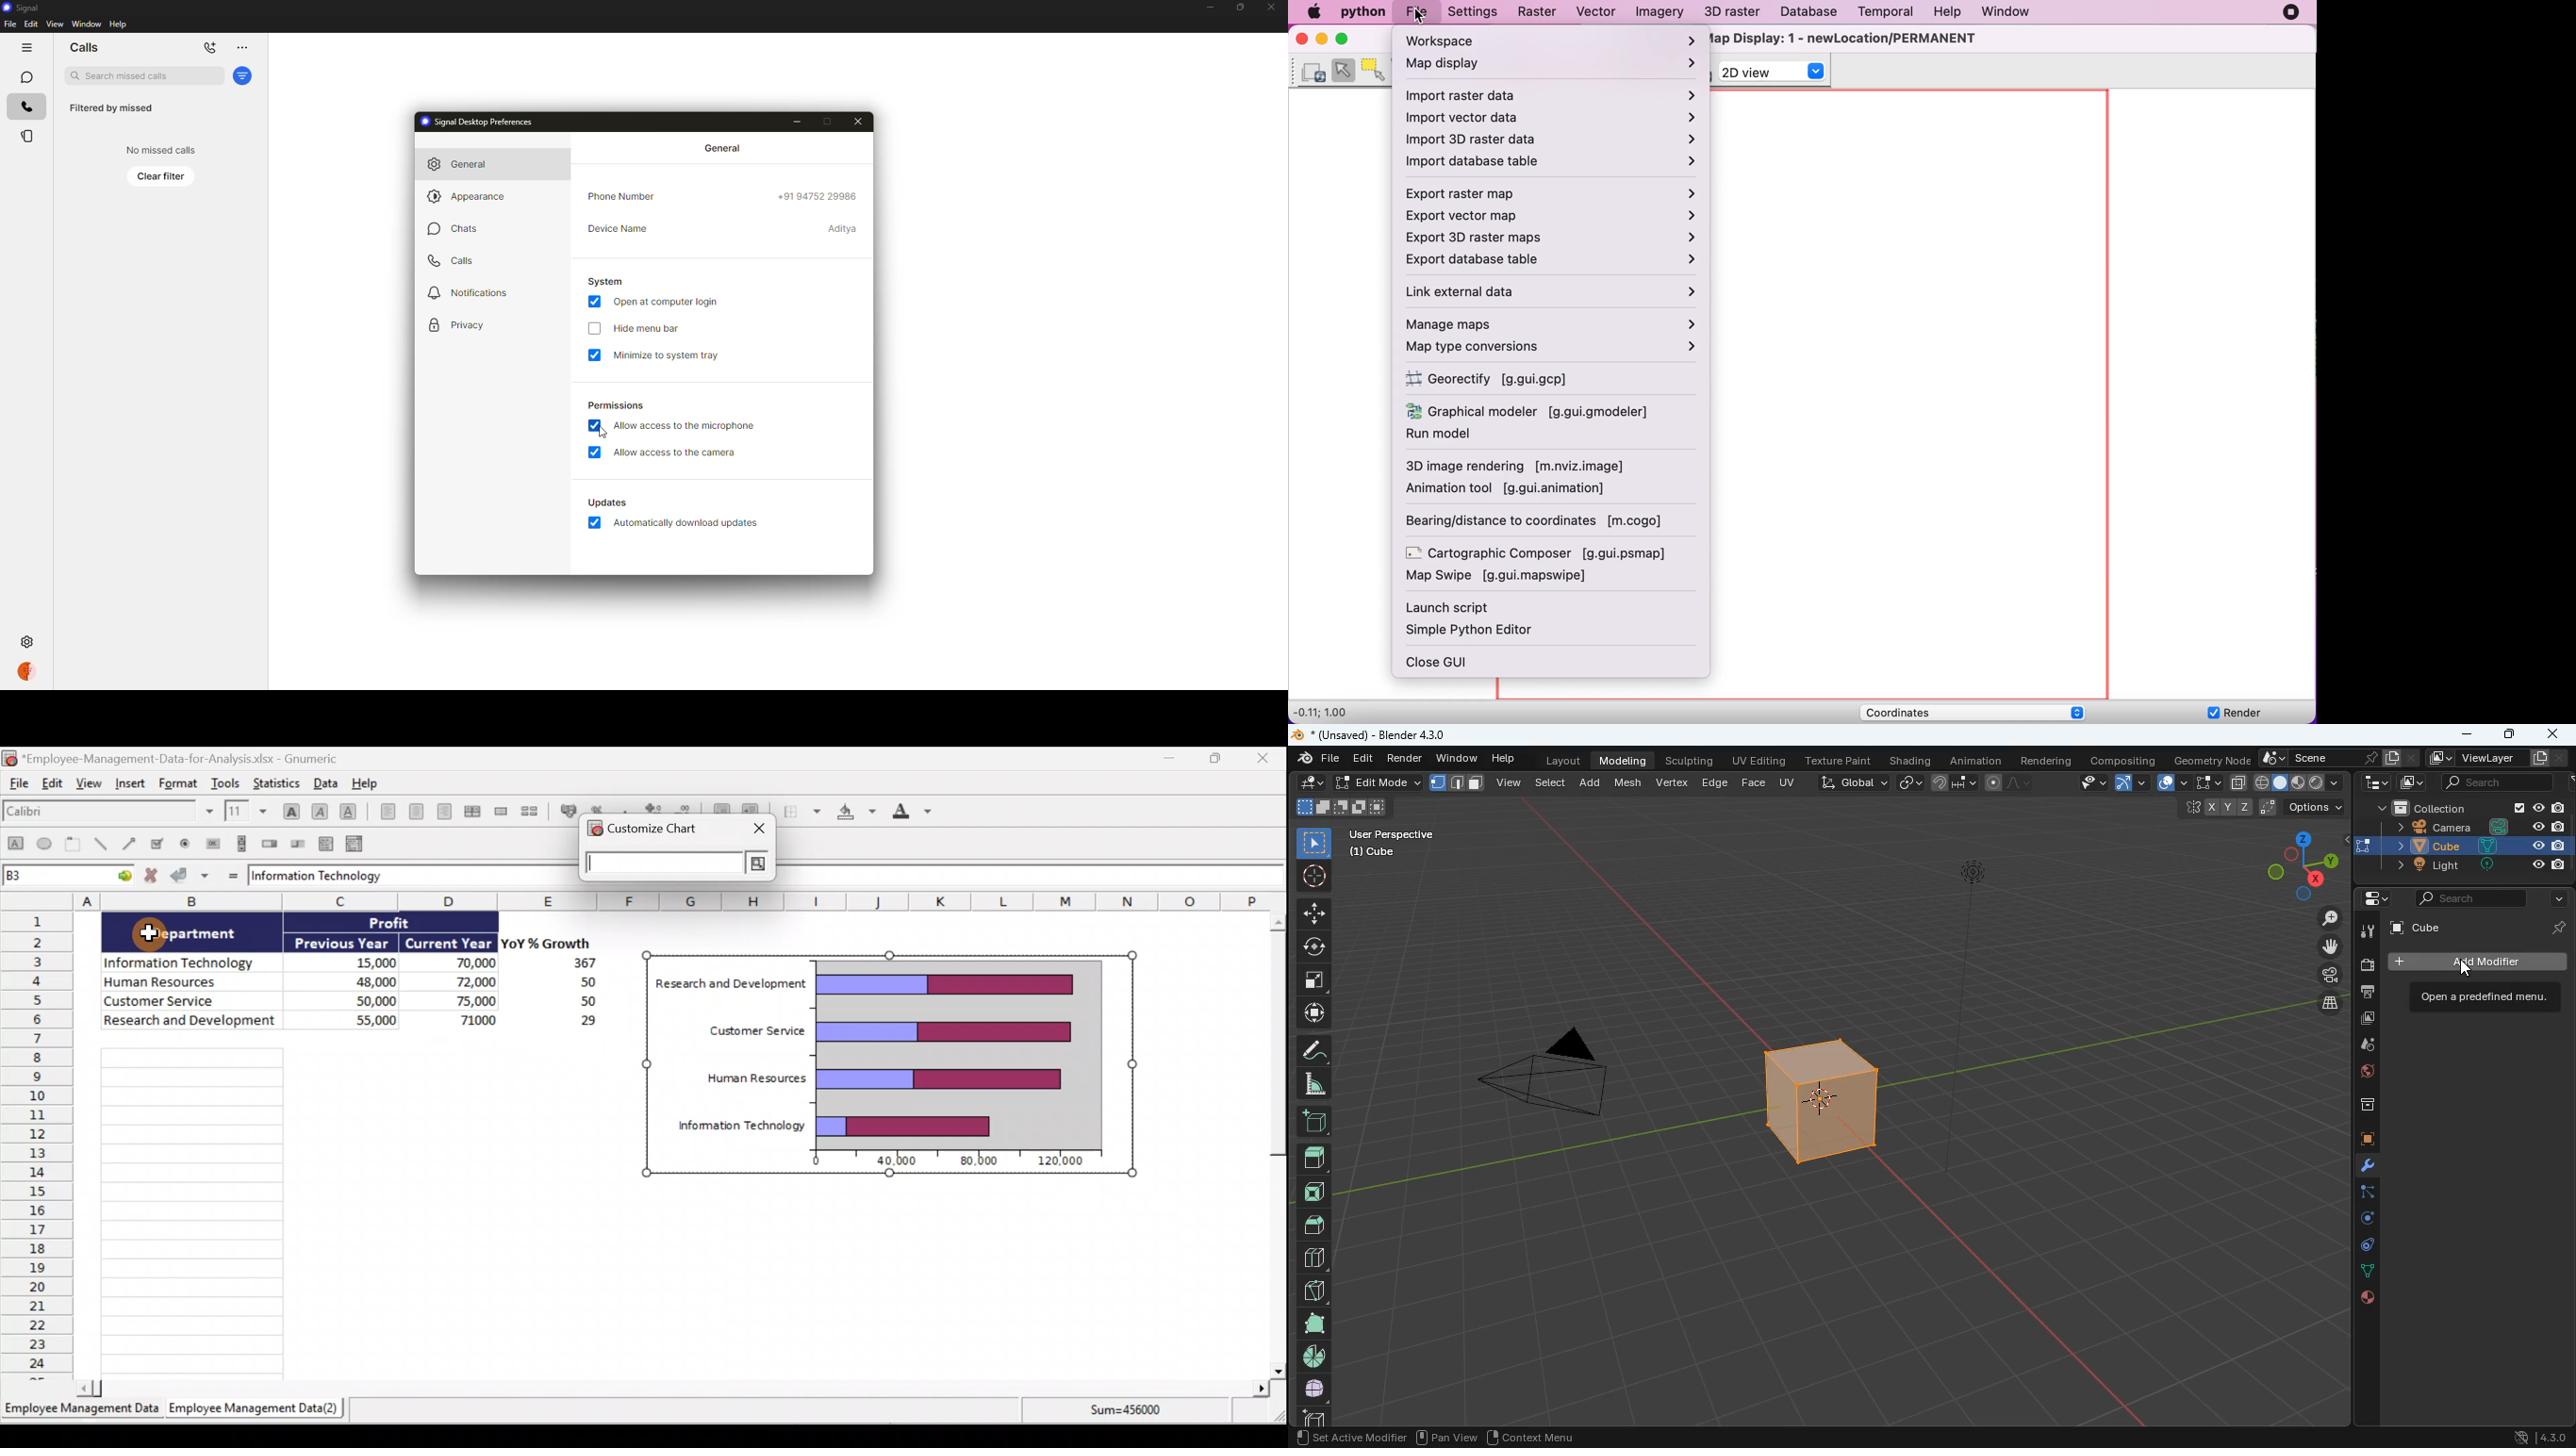  I want to click on Create a rectangle object, so click(15, 847).